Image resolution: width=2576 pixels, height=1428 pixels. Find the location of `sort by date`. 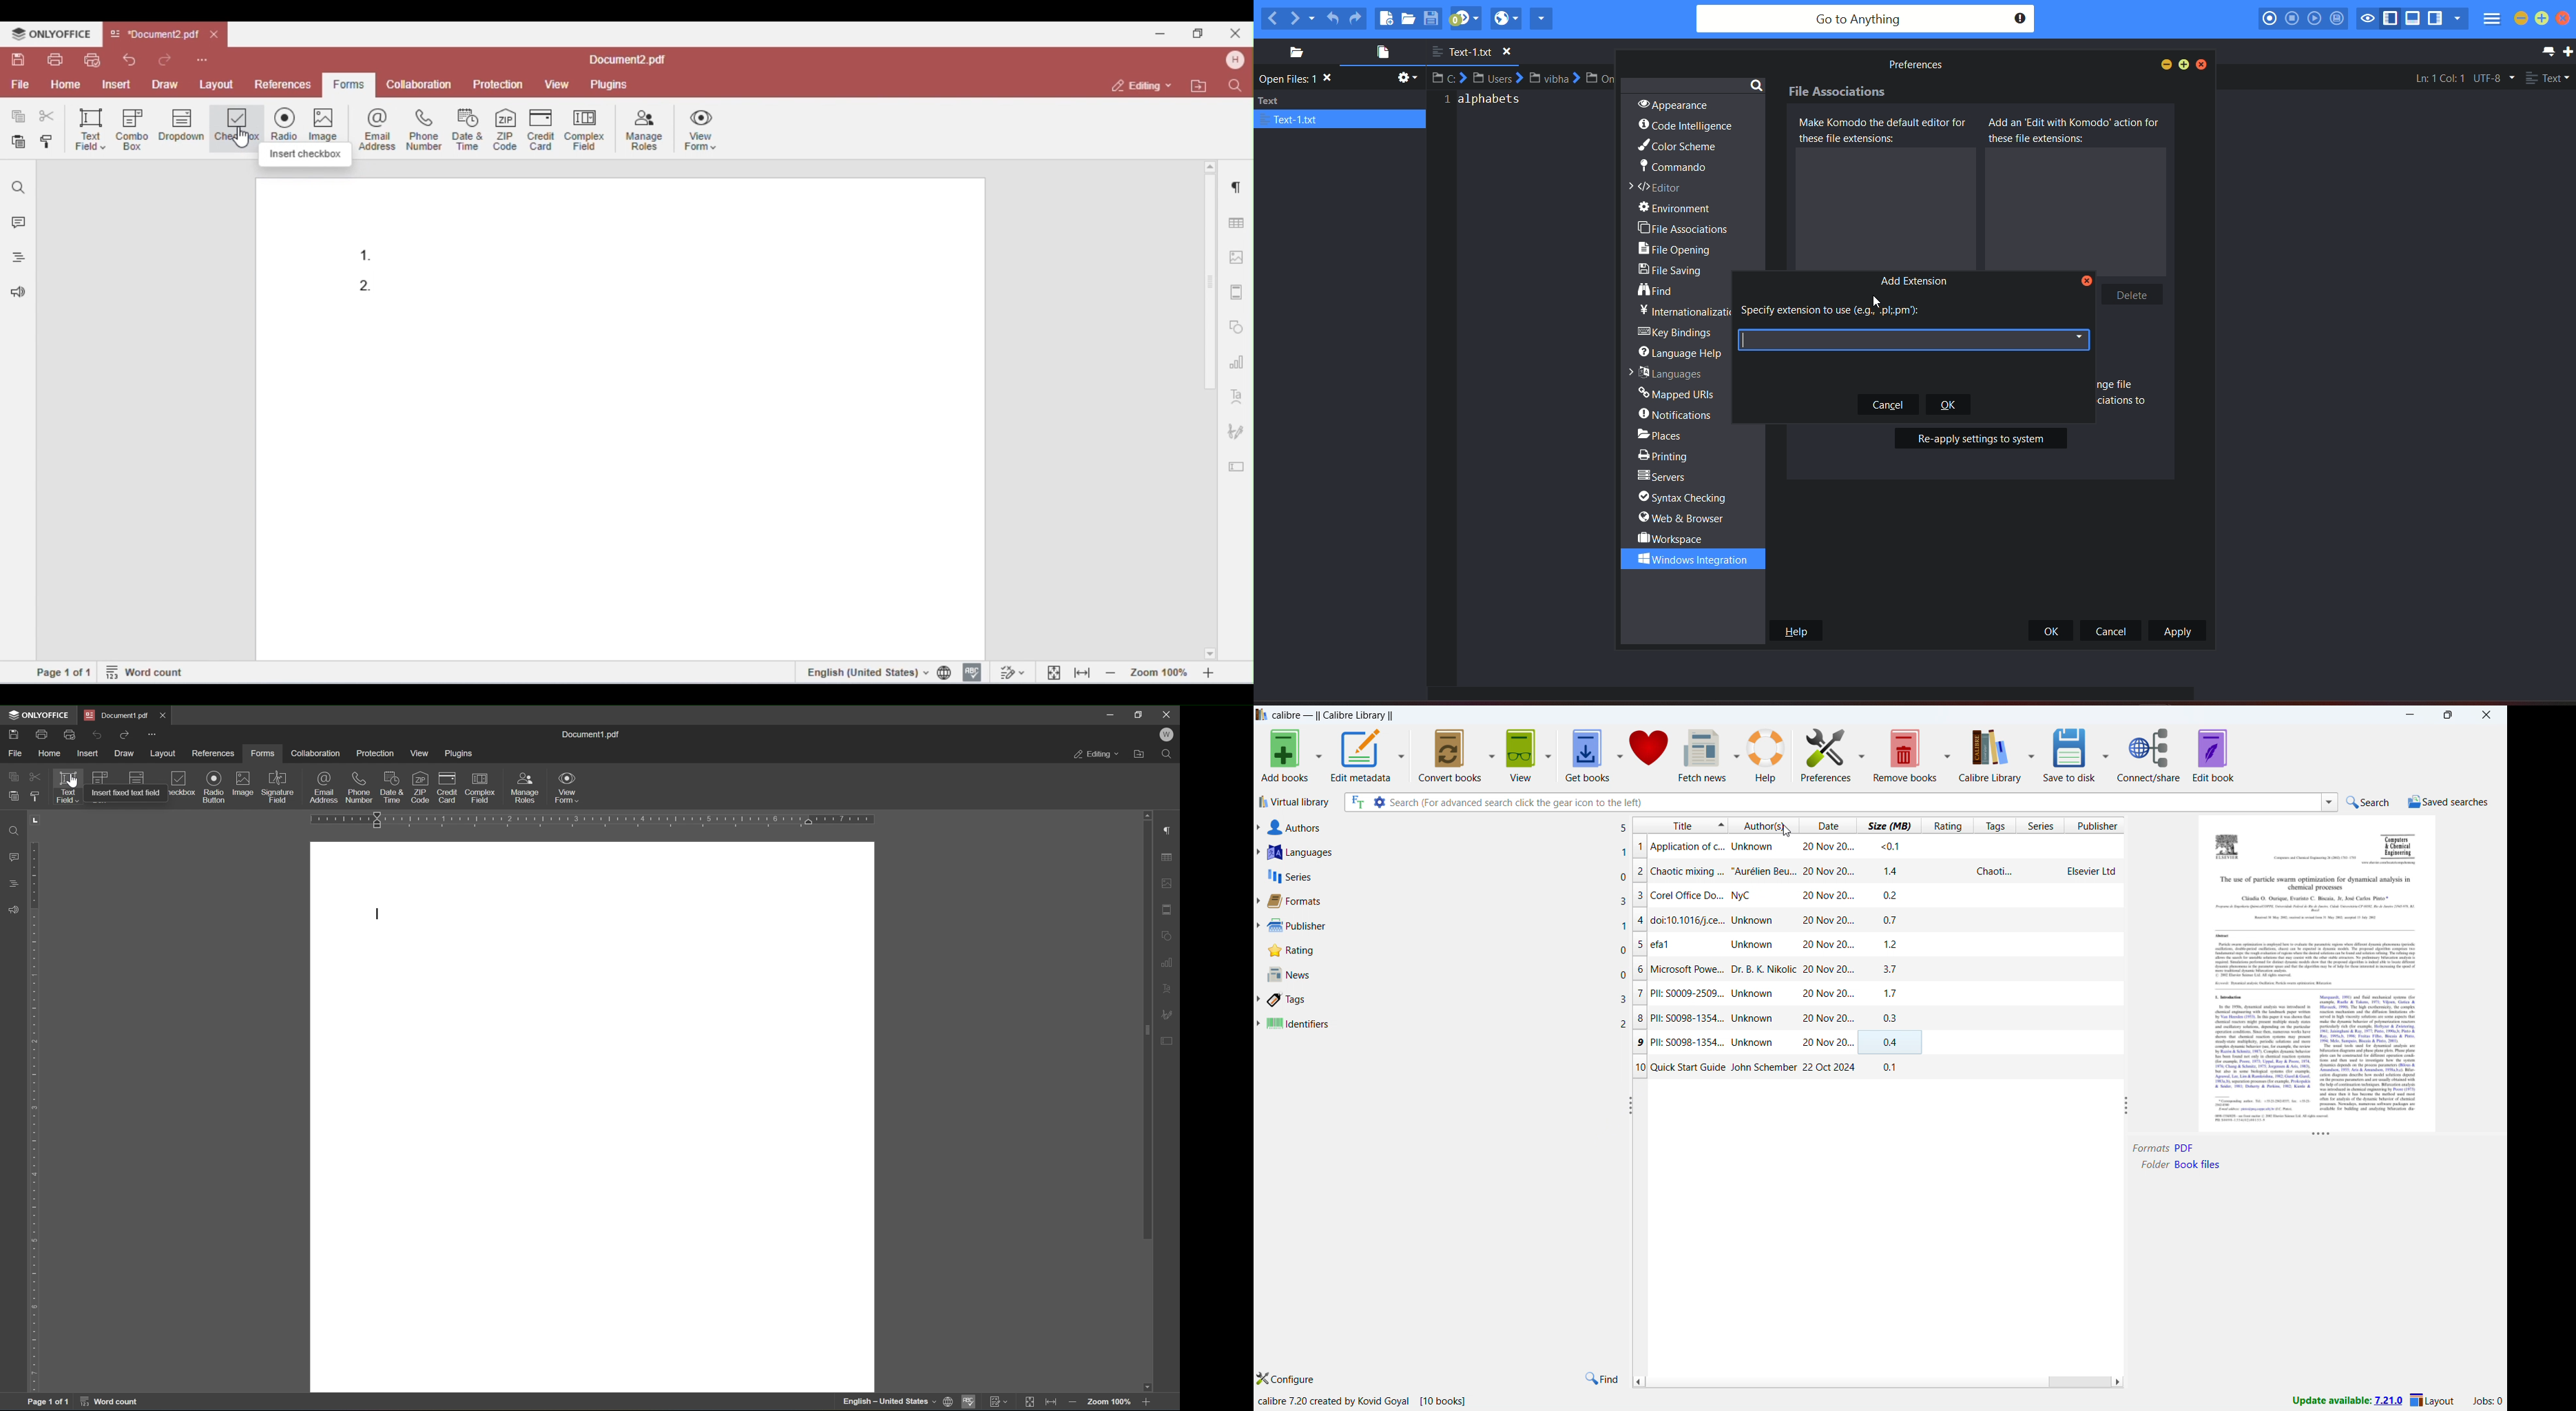

sort by date is located at coordinates (1828, 826).